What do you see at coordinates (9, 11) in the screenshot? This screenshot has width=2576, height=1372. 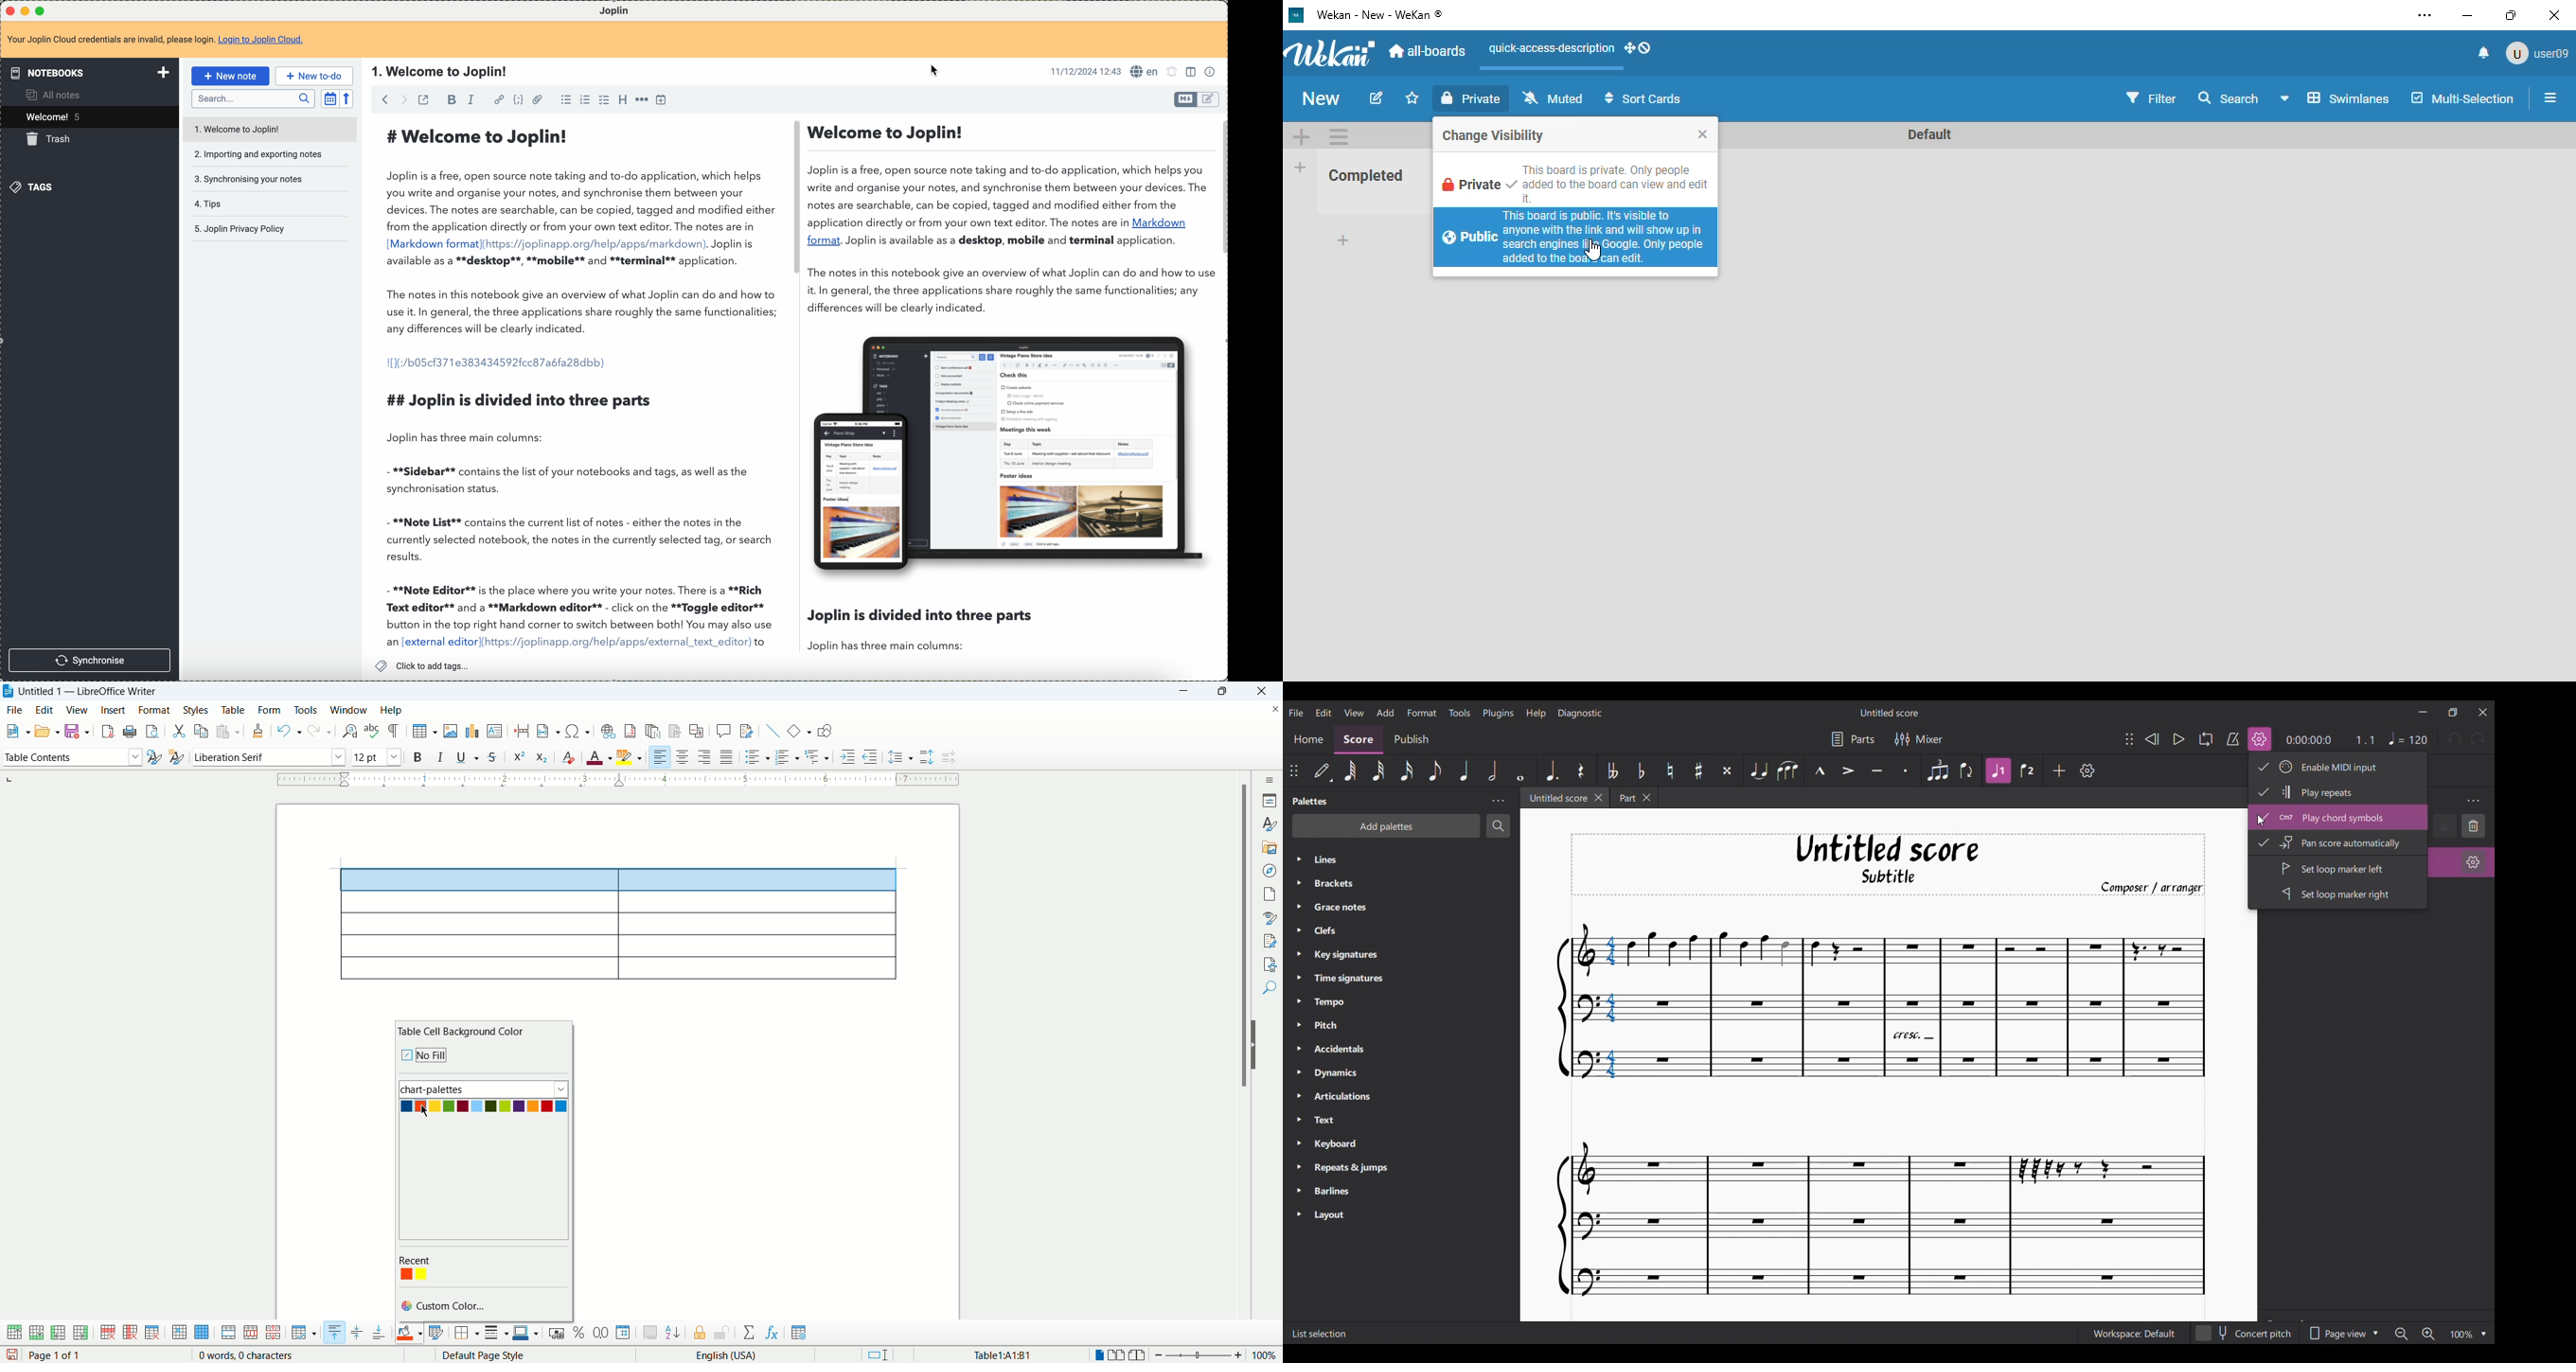 I see `close Joplin` at bounding box center [9, 11].